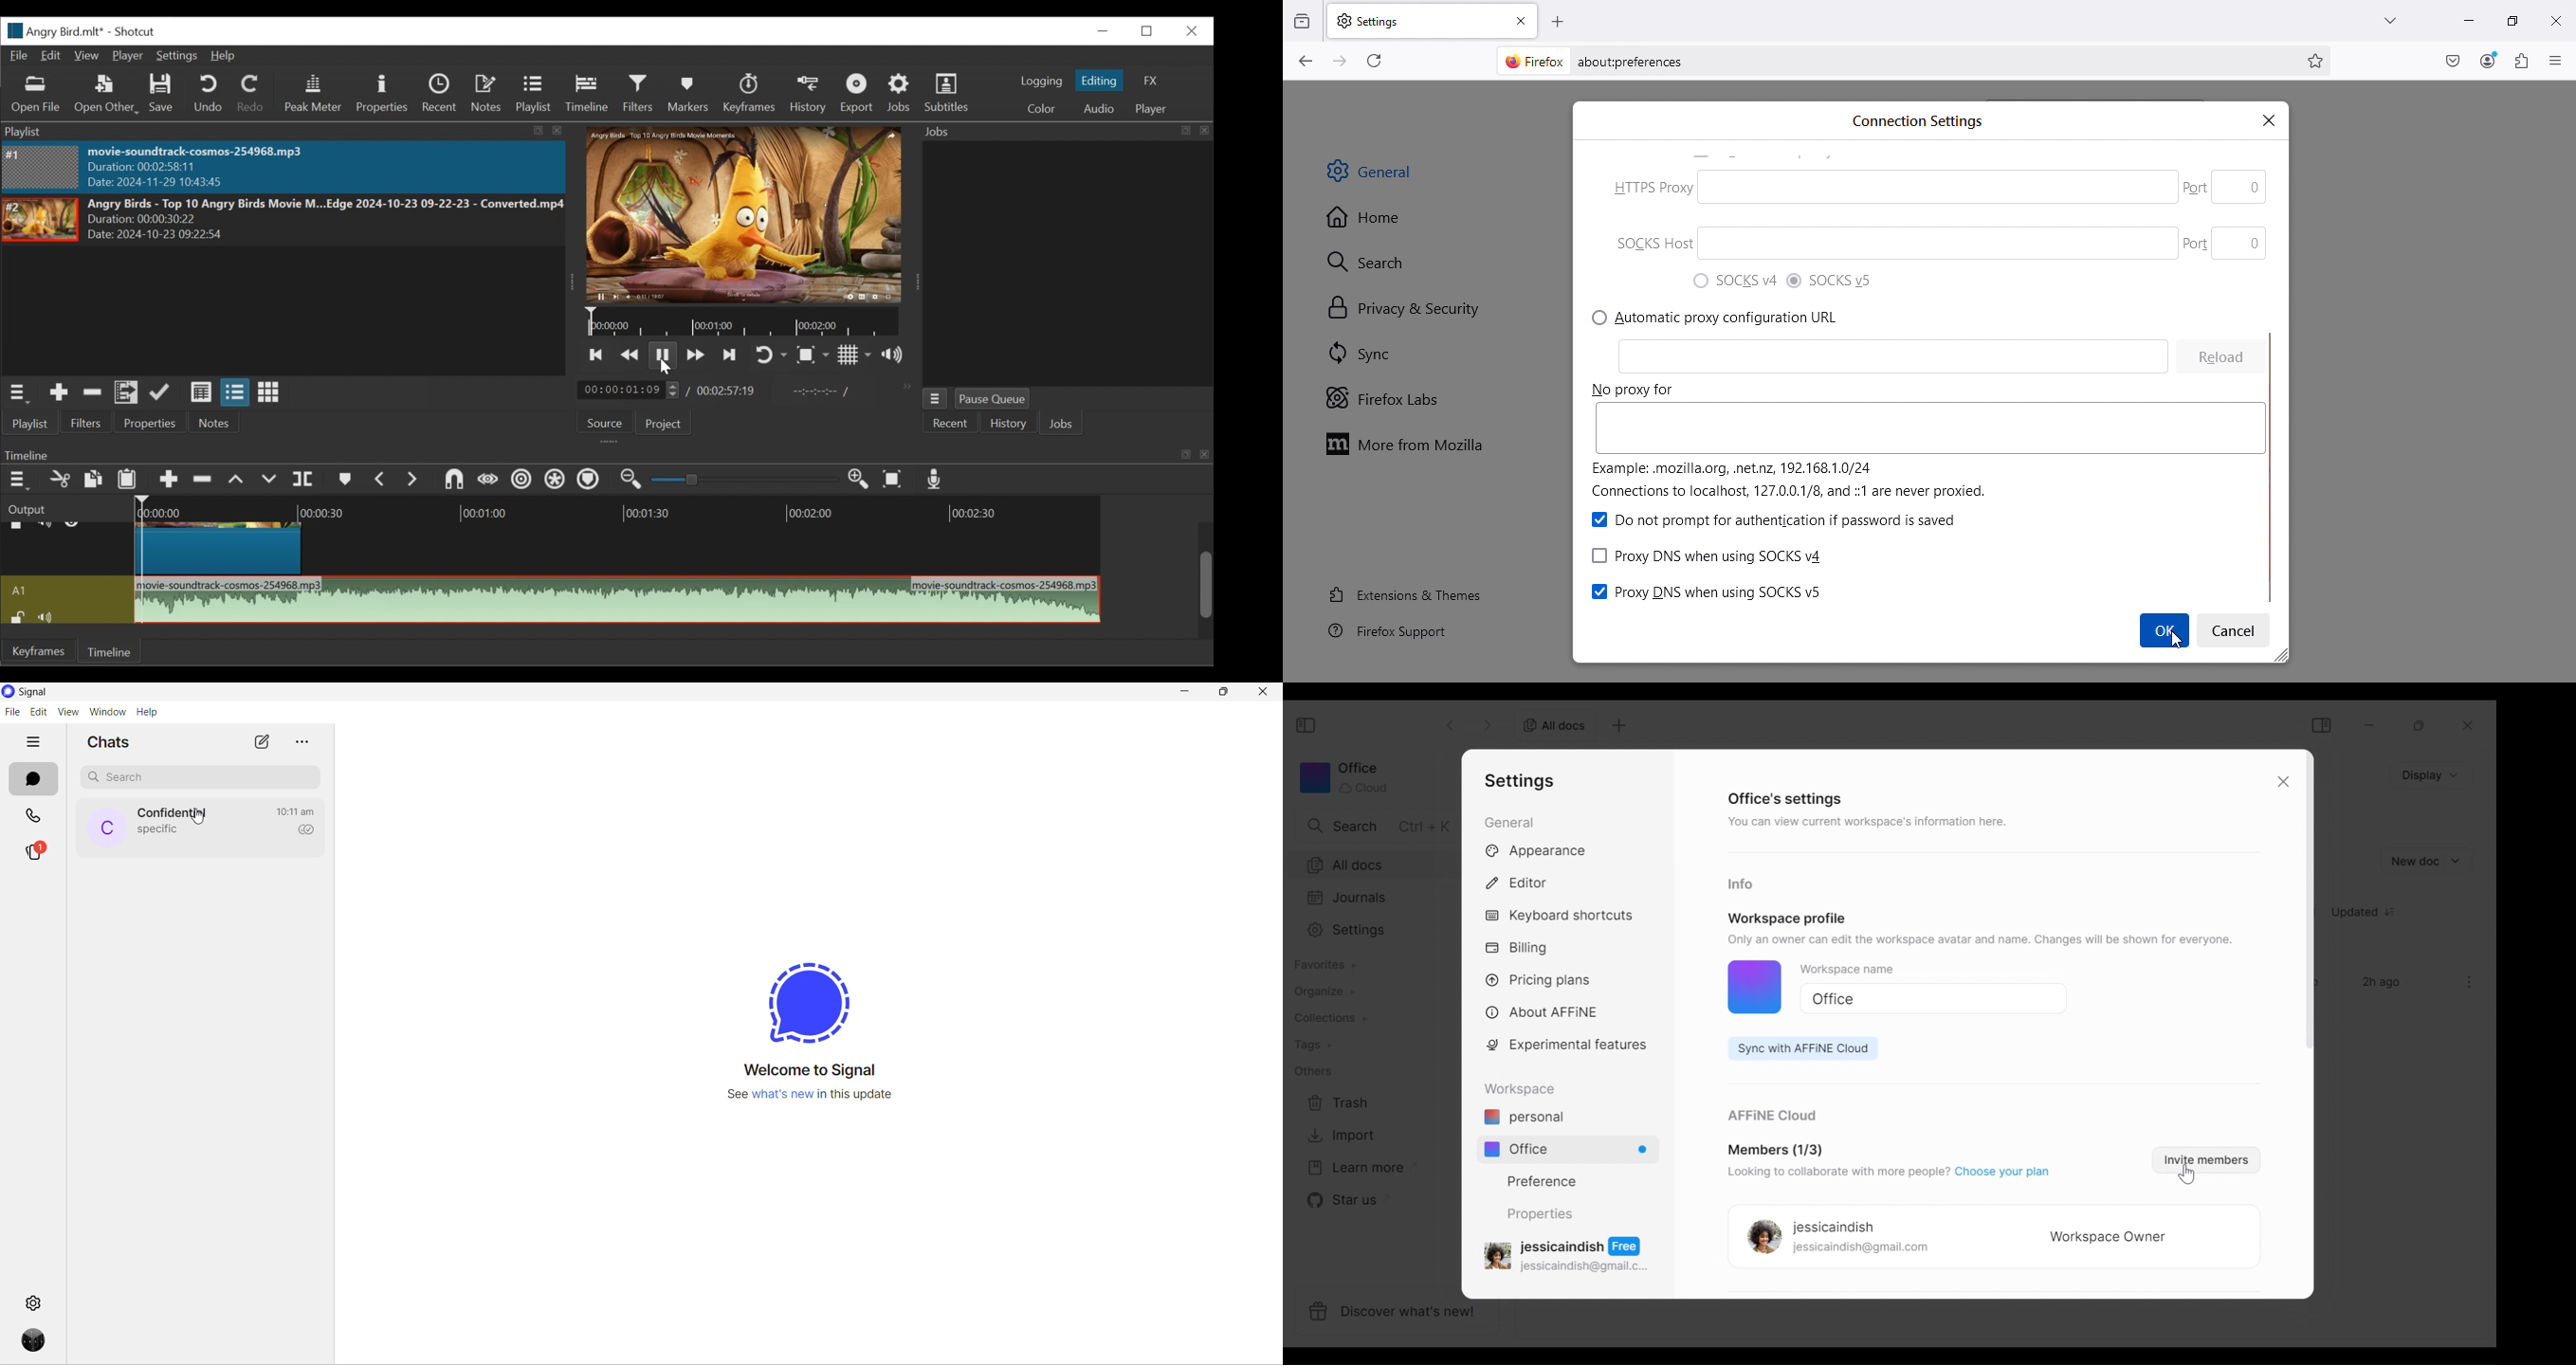 The width and height of the screenshot is (2576, 1372). What do you see at coordinates (1385, 399) in the screenshot?
I see `Firefox labs` at bounding box center [1385, 399].